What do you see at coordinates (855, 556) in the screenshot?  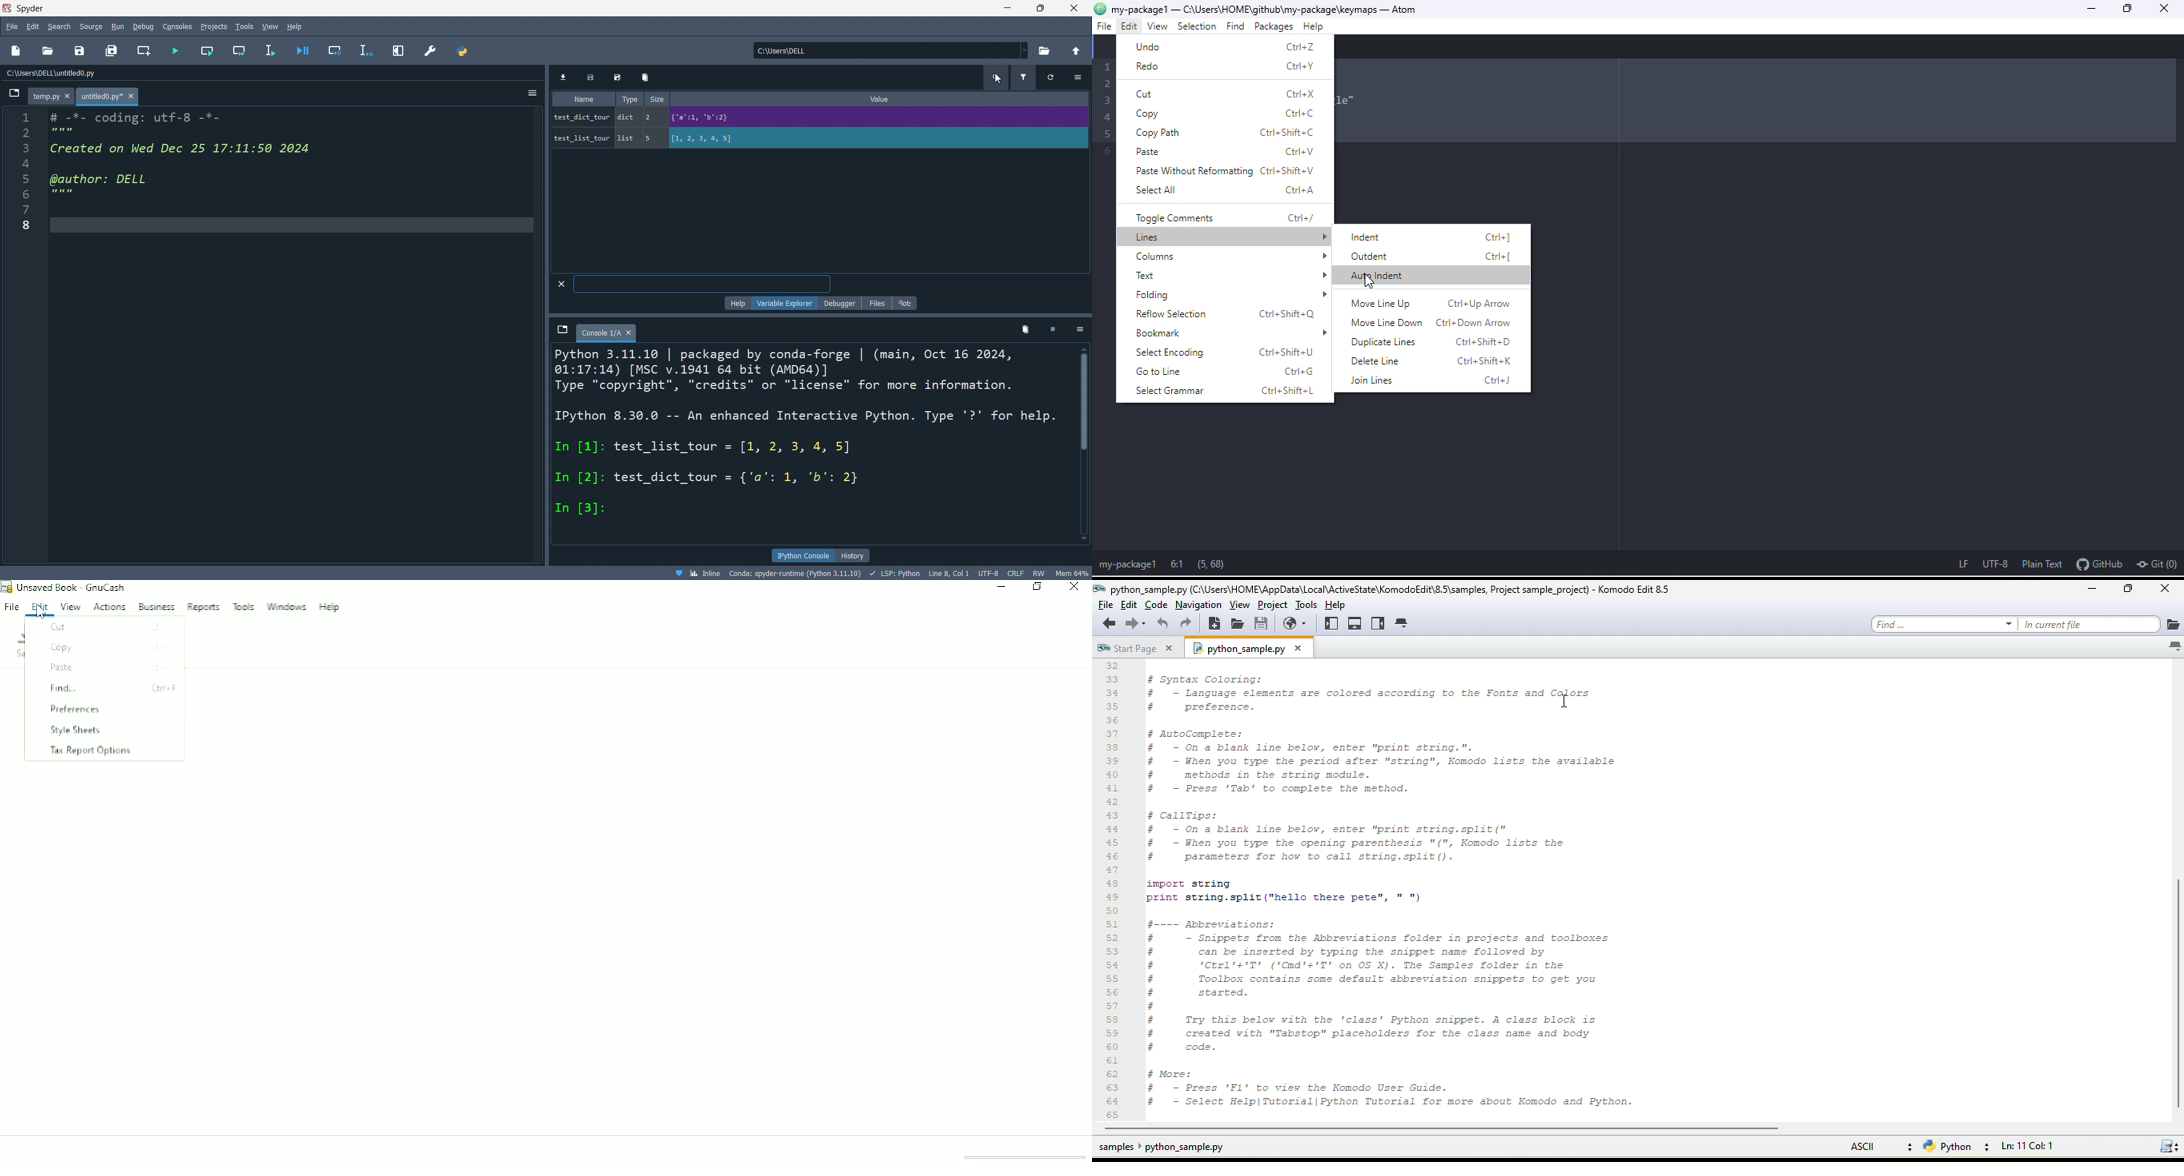 I see `history` at bounding box center [855, 556].